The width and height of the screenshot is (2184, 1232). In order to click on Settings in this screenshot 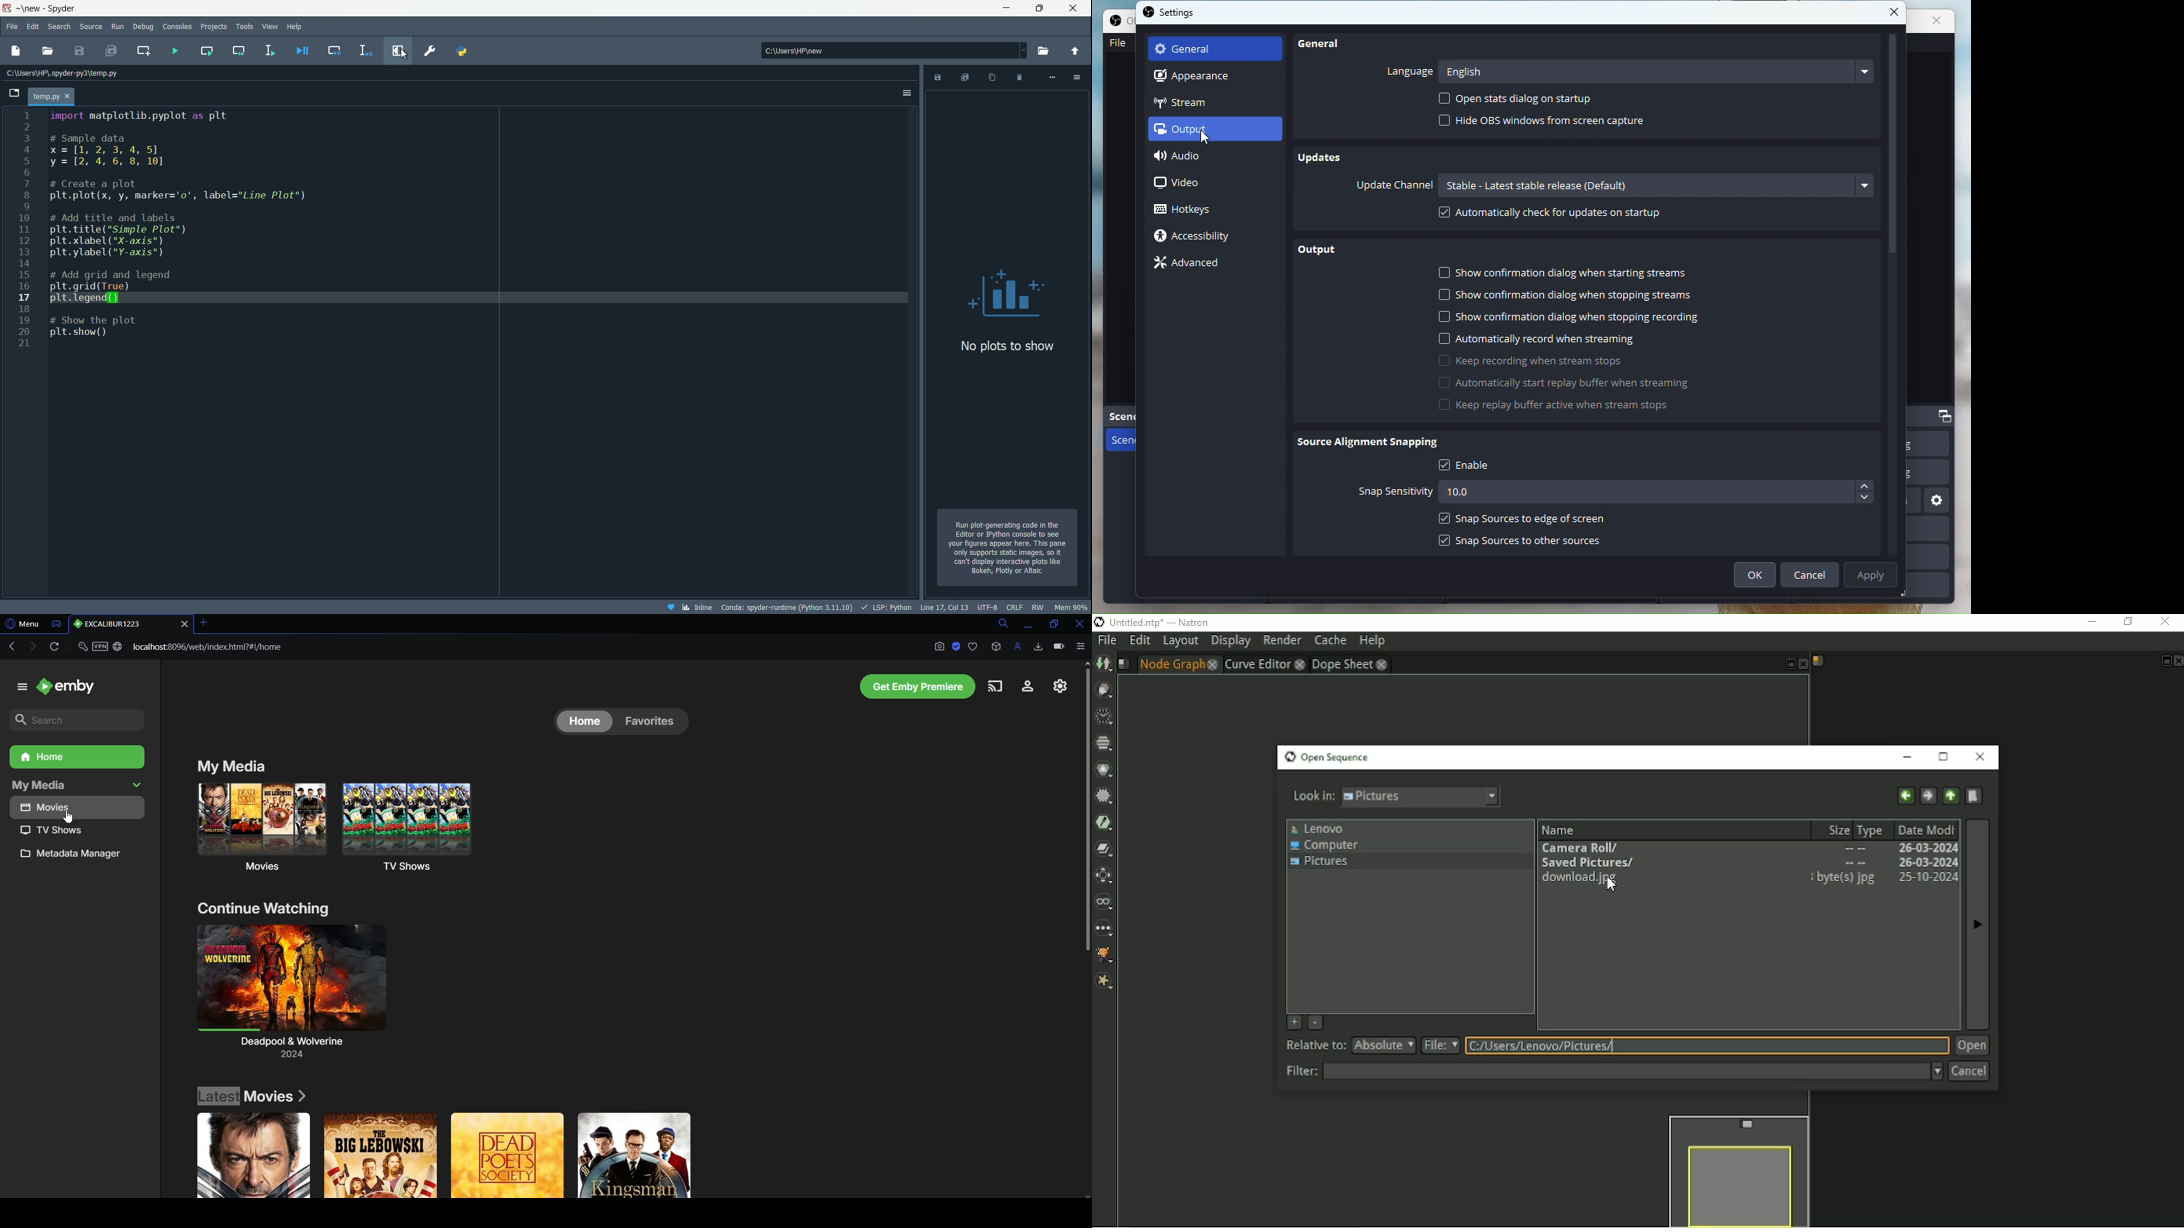, I will do `click(1056, 687)`.